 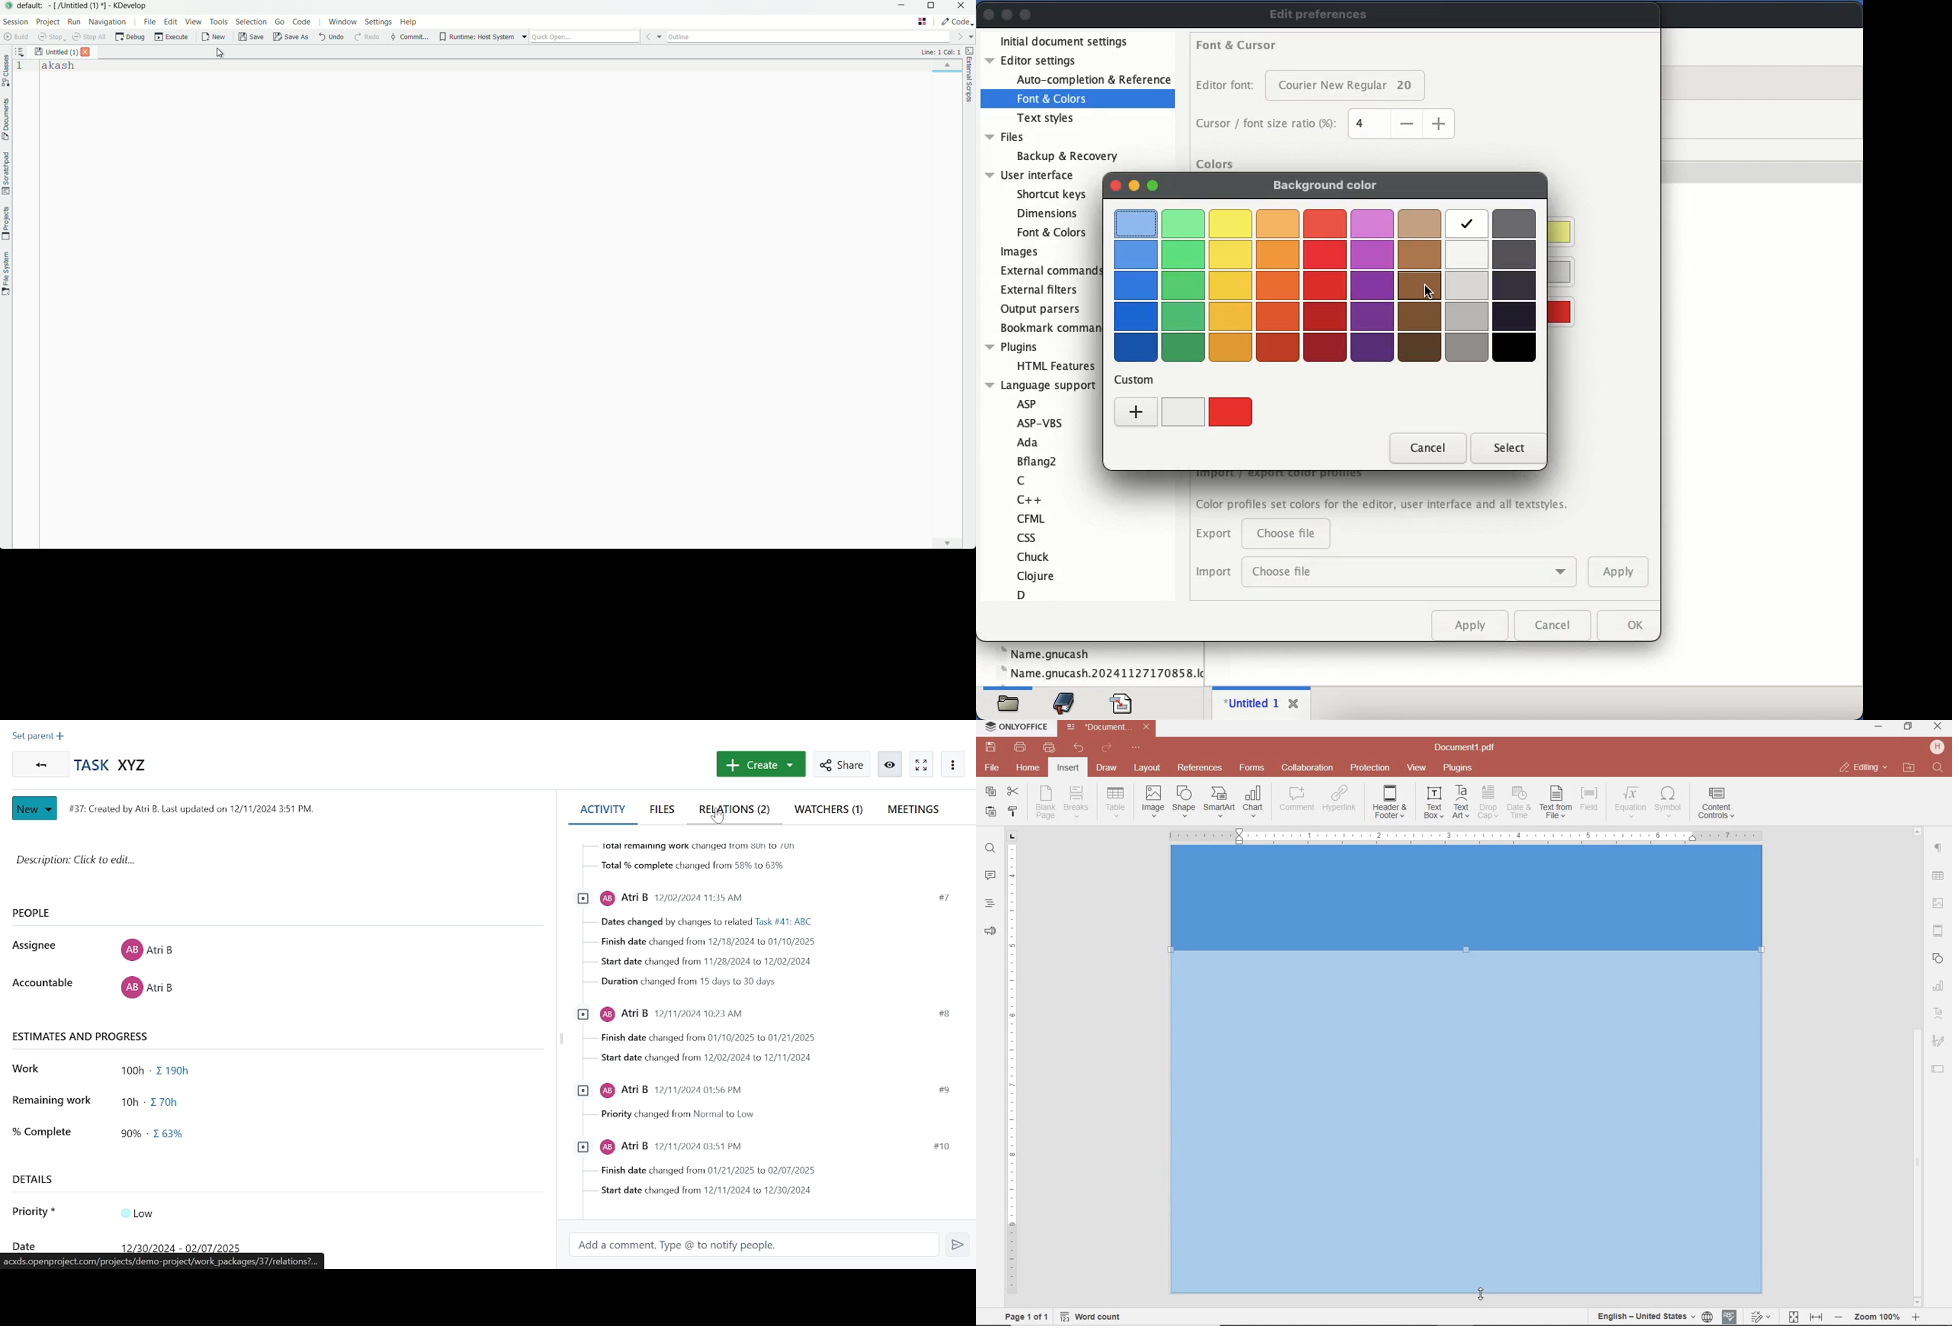 What do you see at coordinates (1115, 184) in the screenshot?
I see `close` at bounding box center [1115, 184].